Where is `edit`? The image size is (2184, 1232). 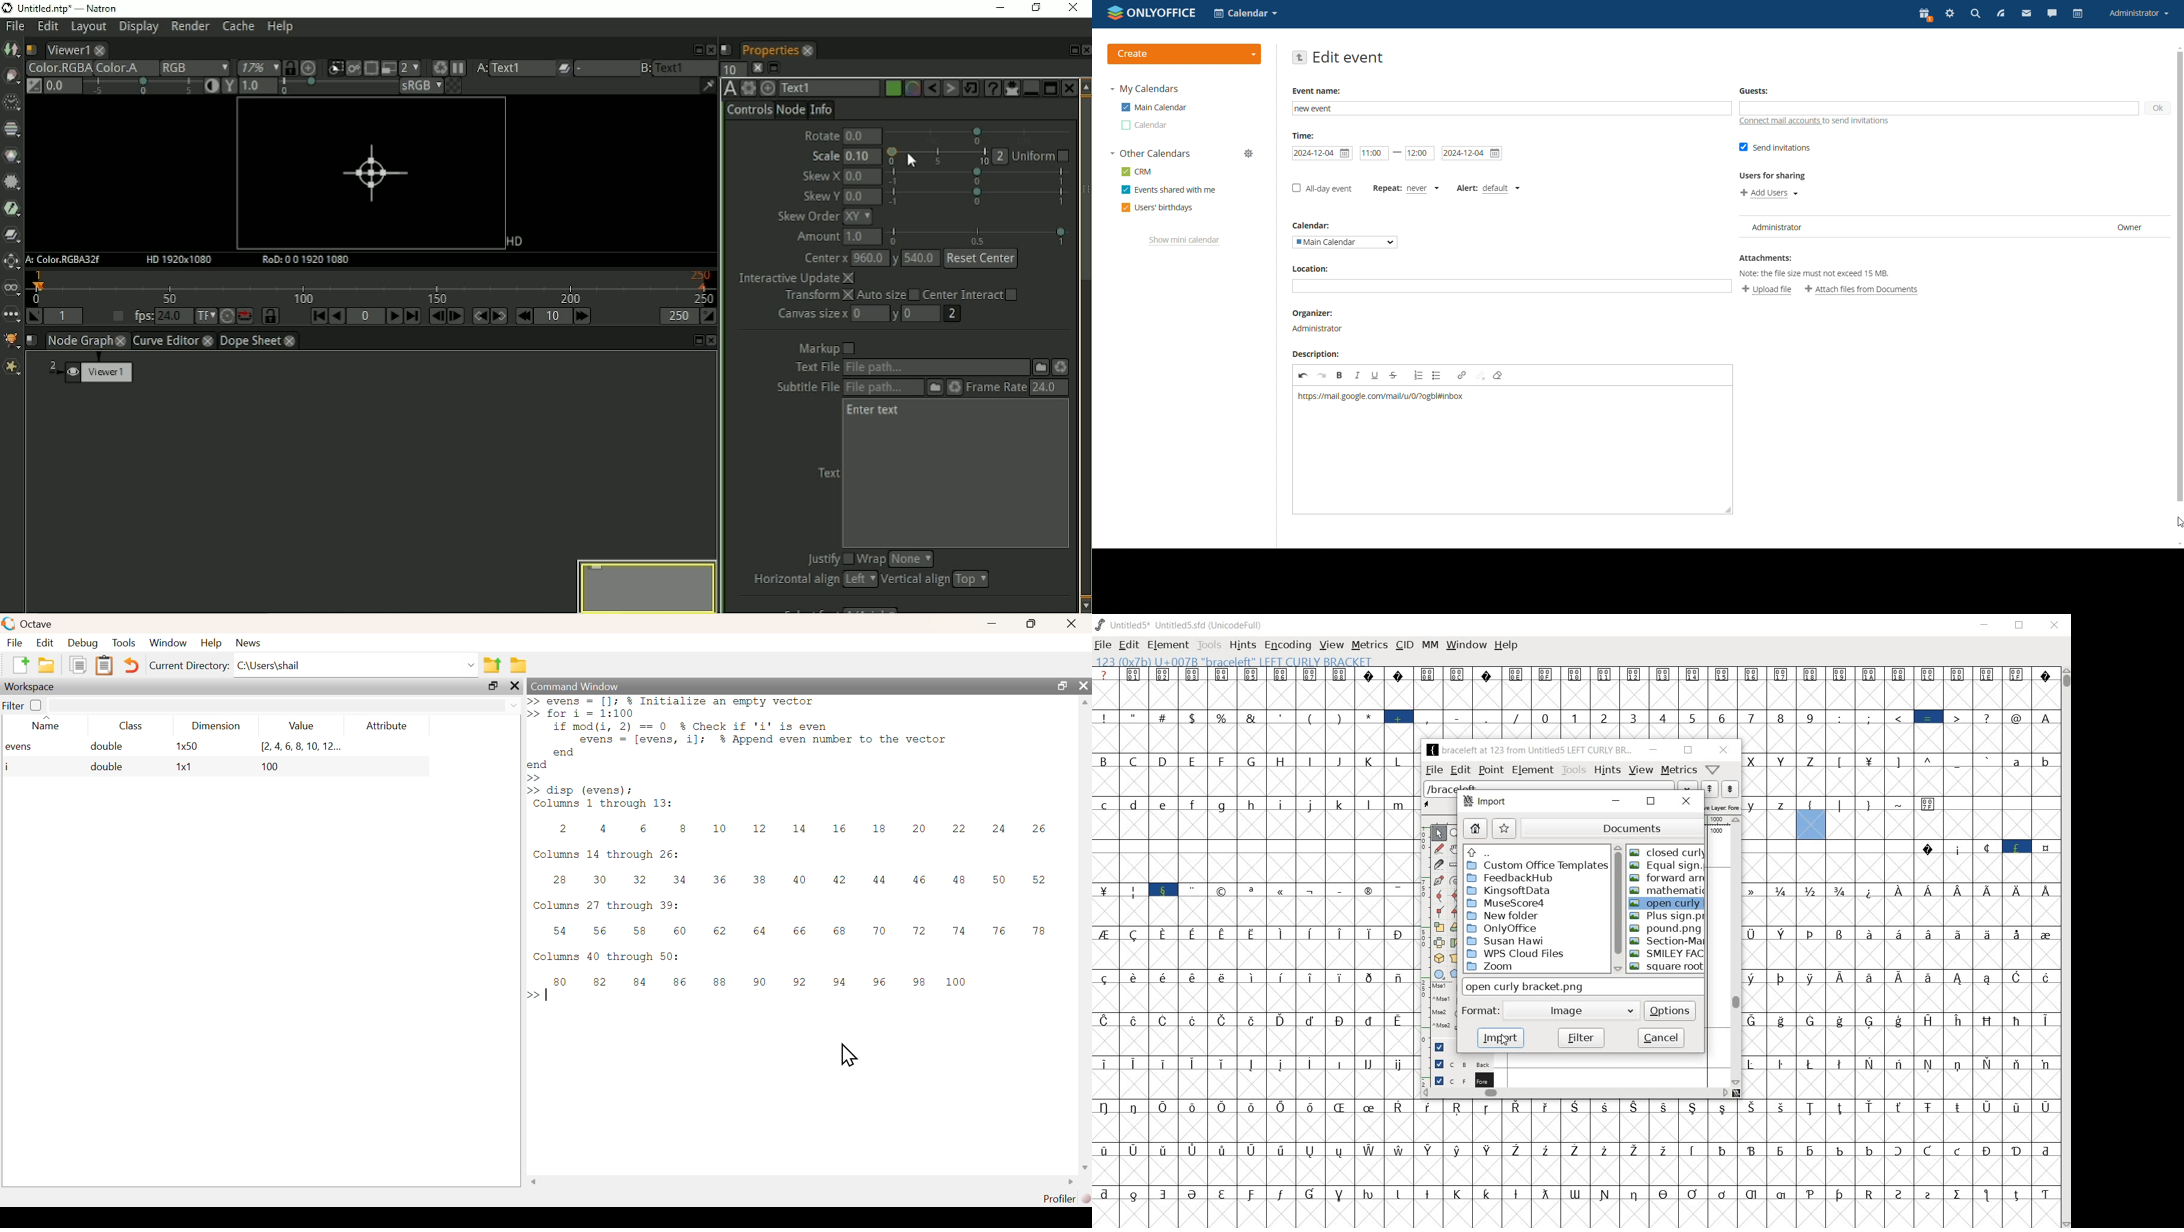
edit is located at coordinates (1128, 646).